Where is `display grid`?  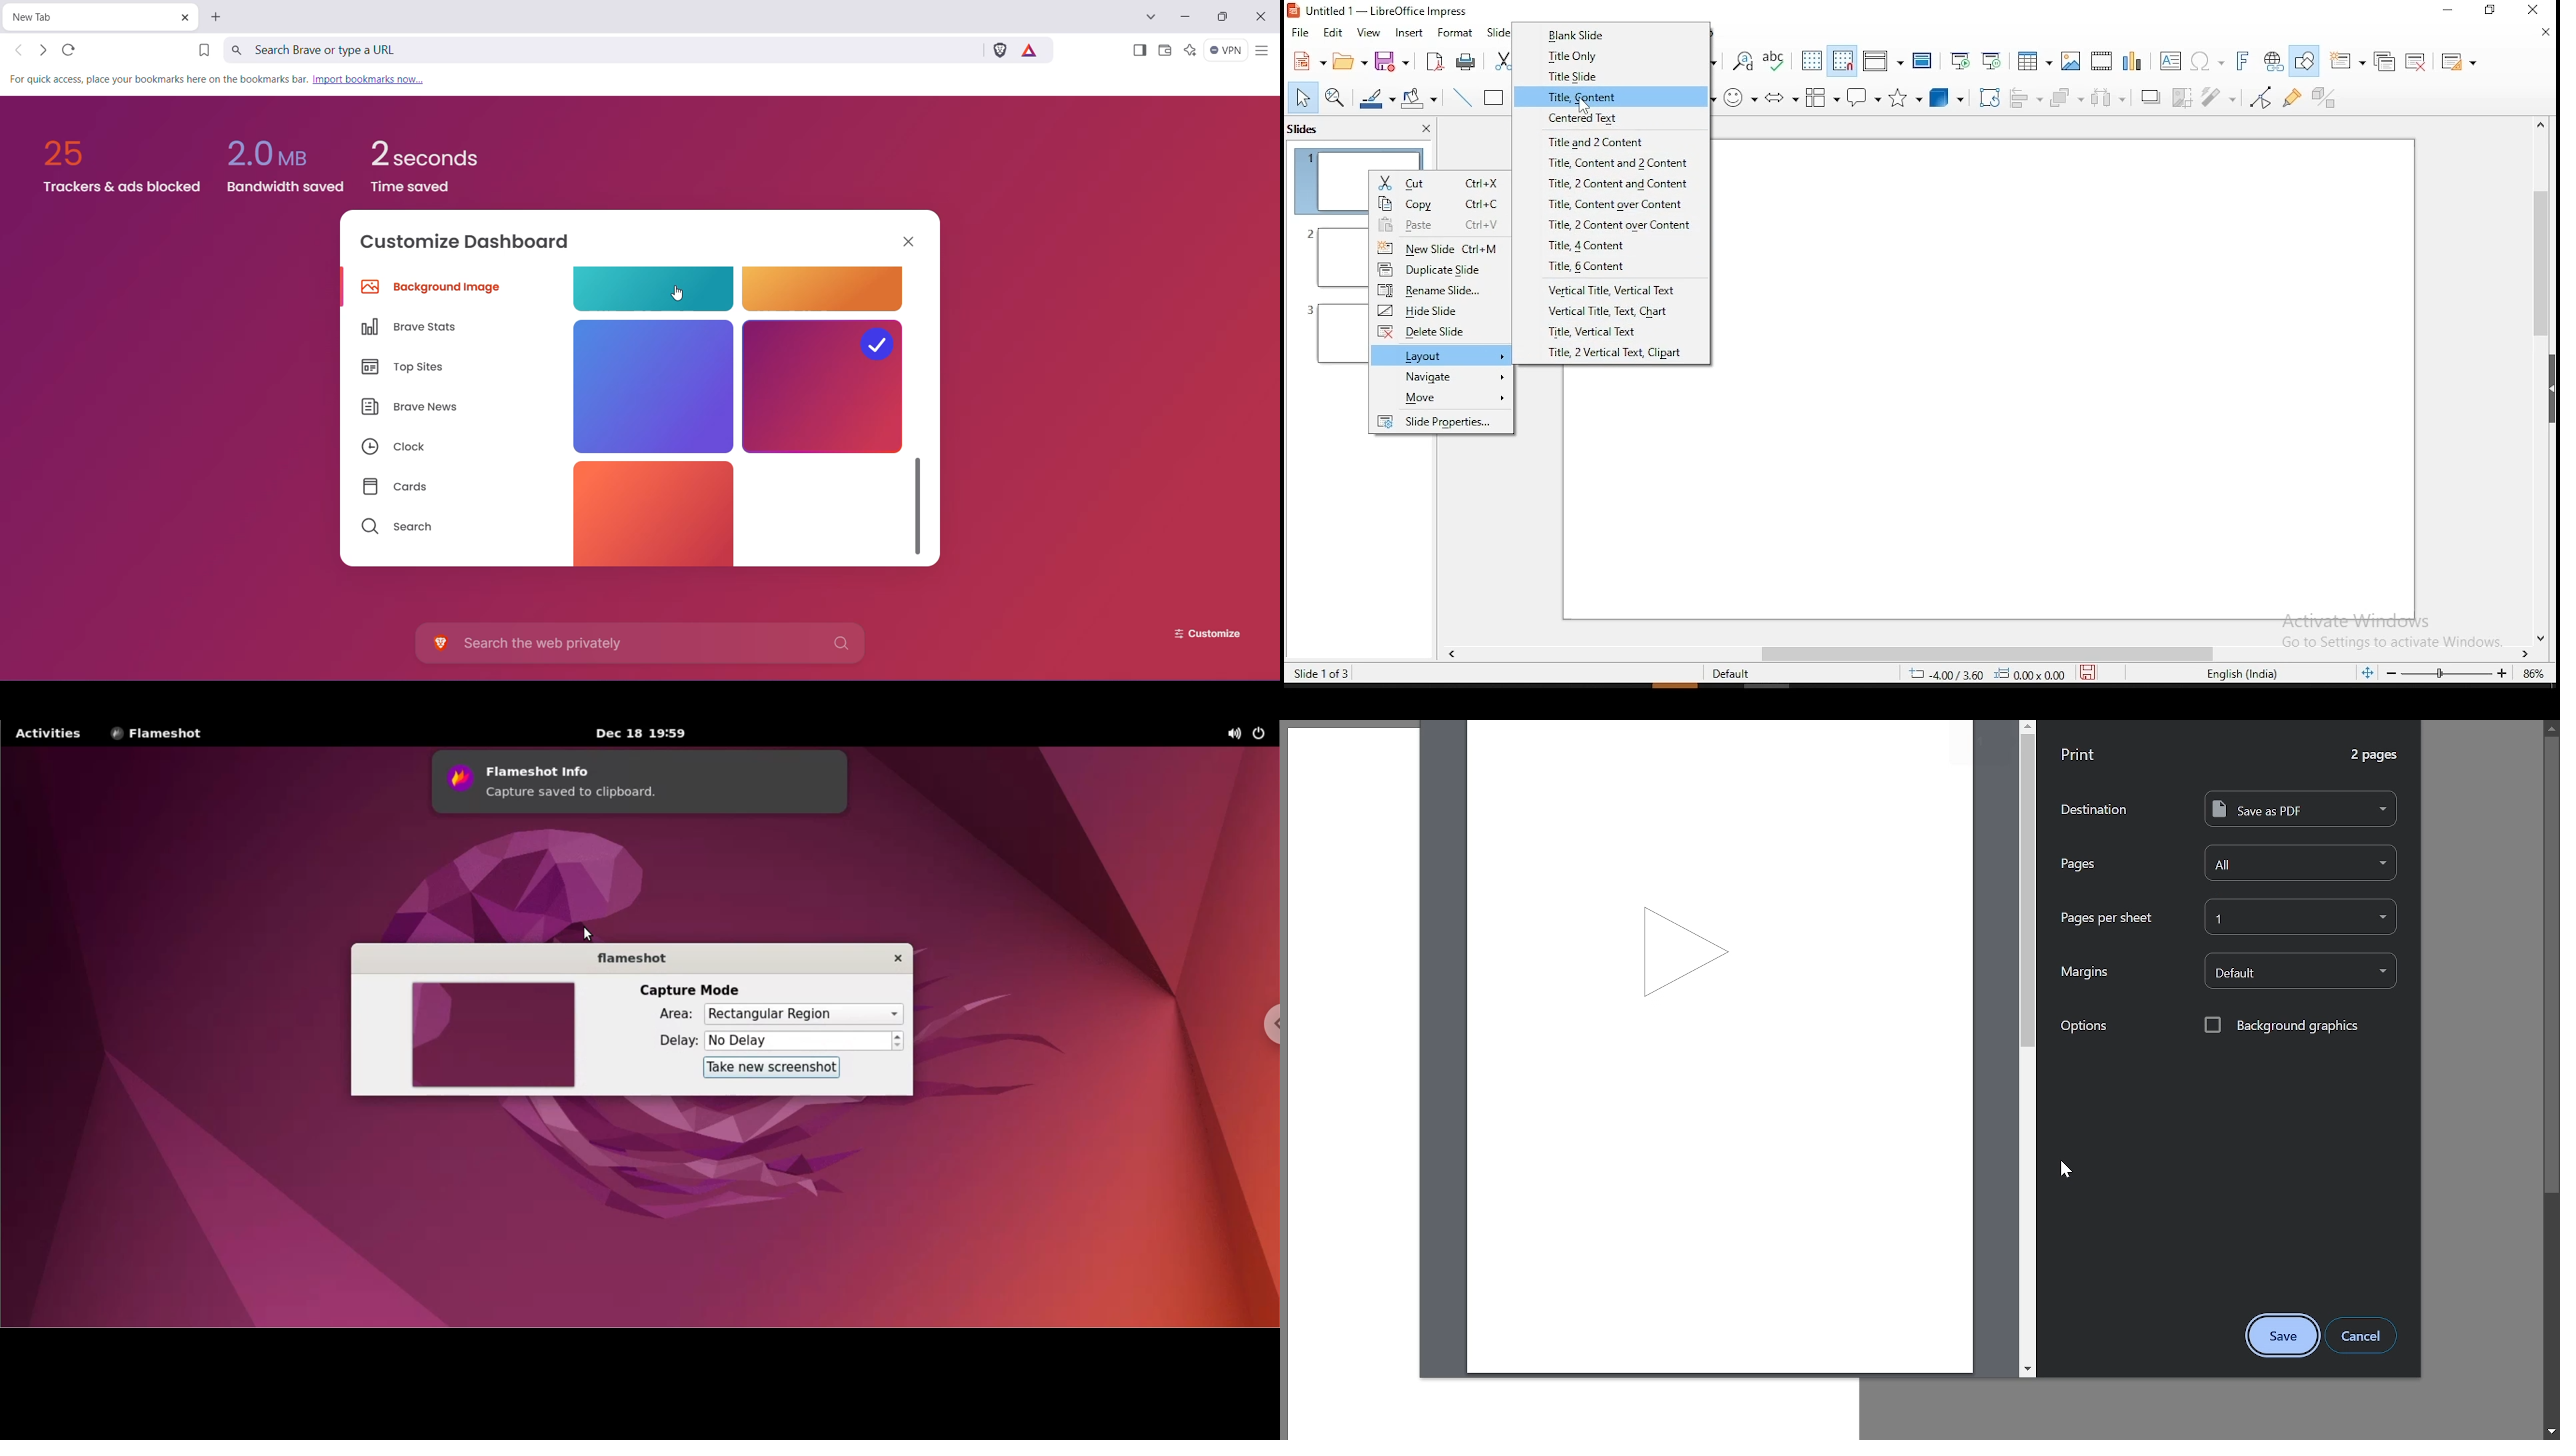
display grid is located at coordinates (1812, 62).